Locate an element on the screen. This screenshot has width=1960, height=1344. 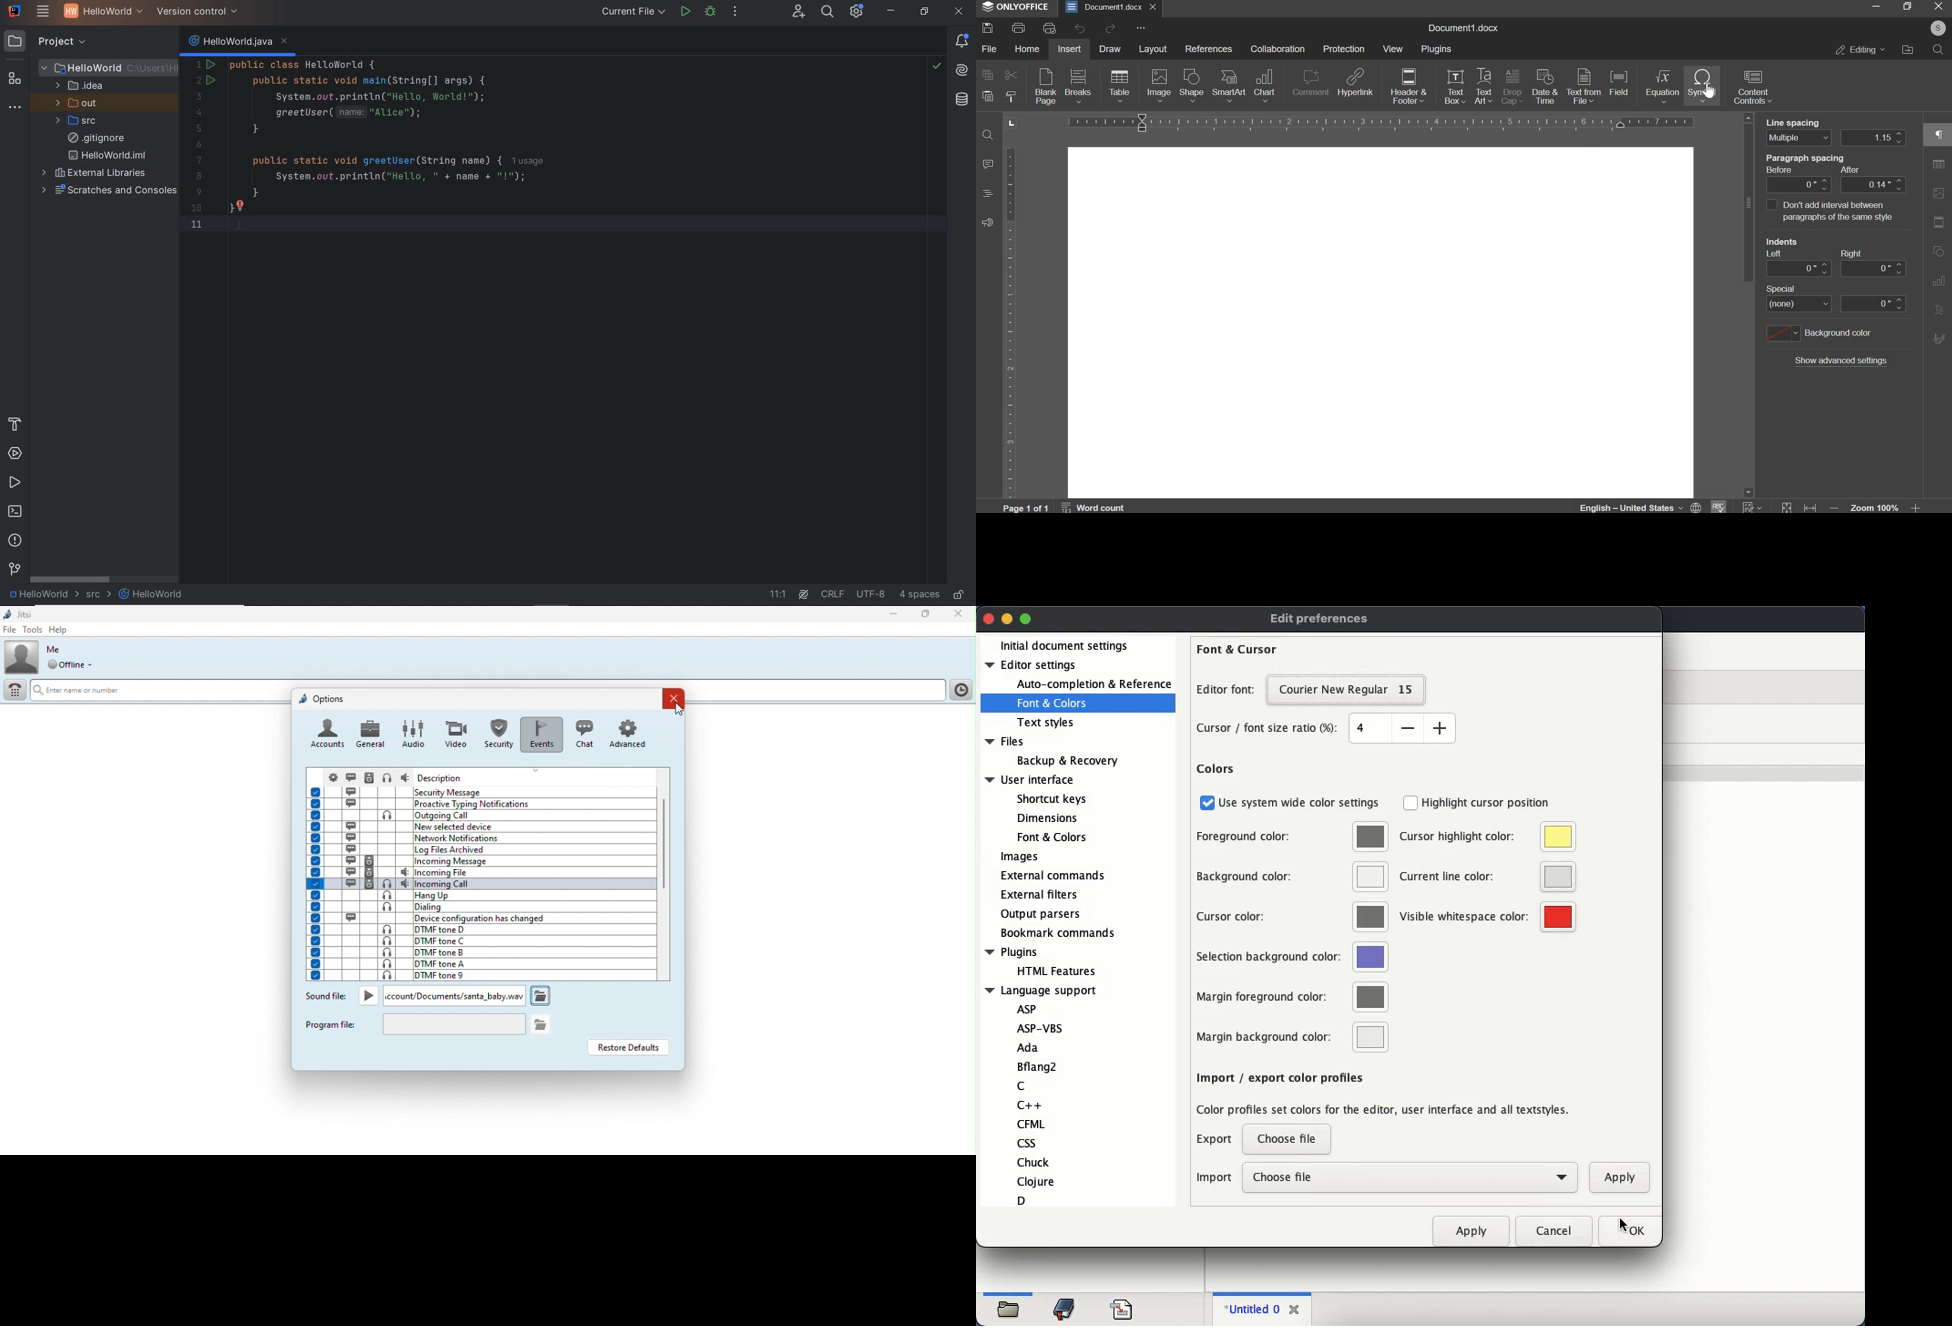
symbol is located at coordinates (1702, 85).